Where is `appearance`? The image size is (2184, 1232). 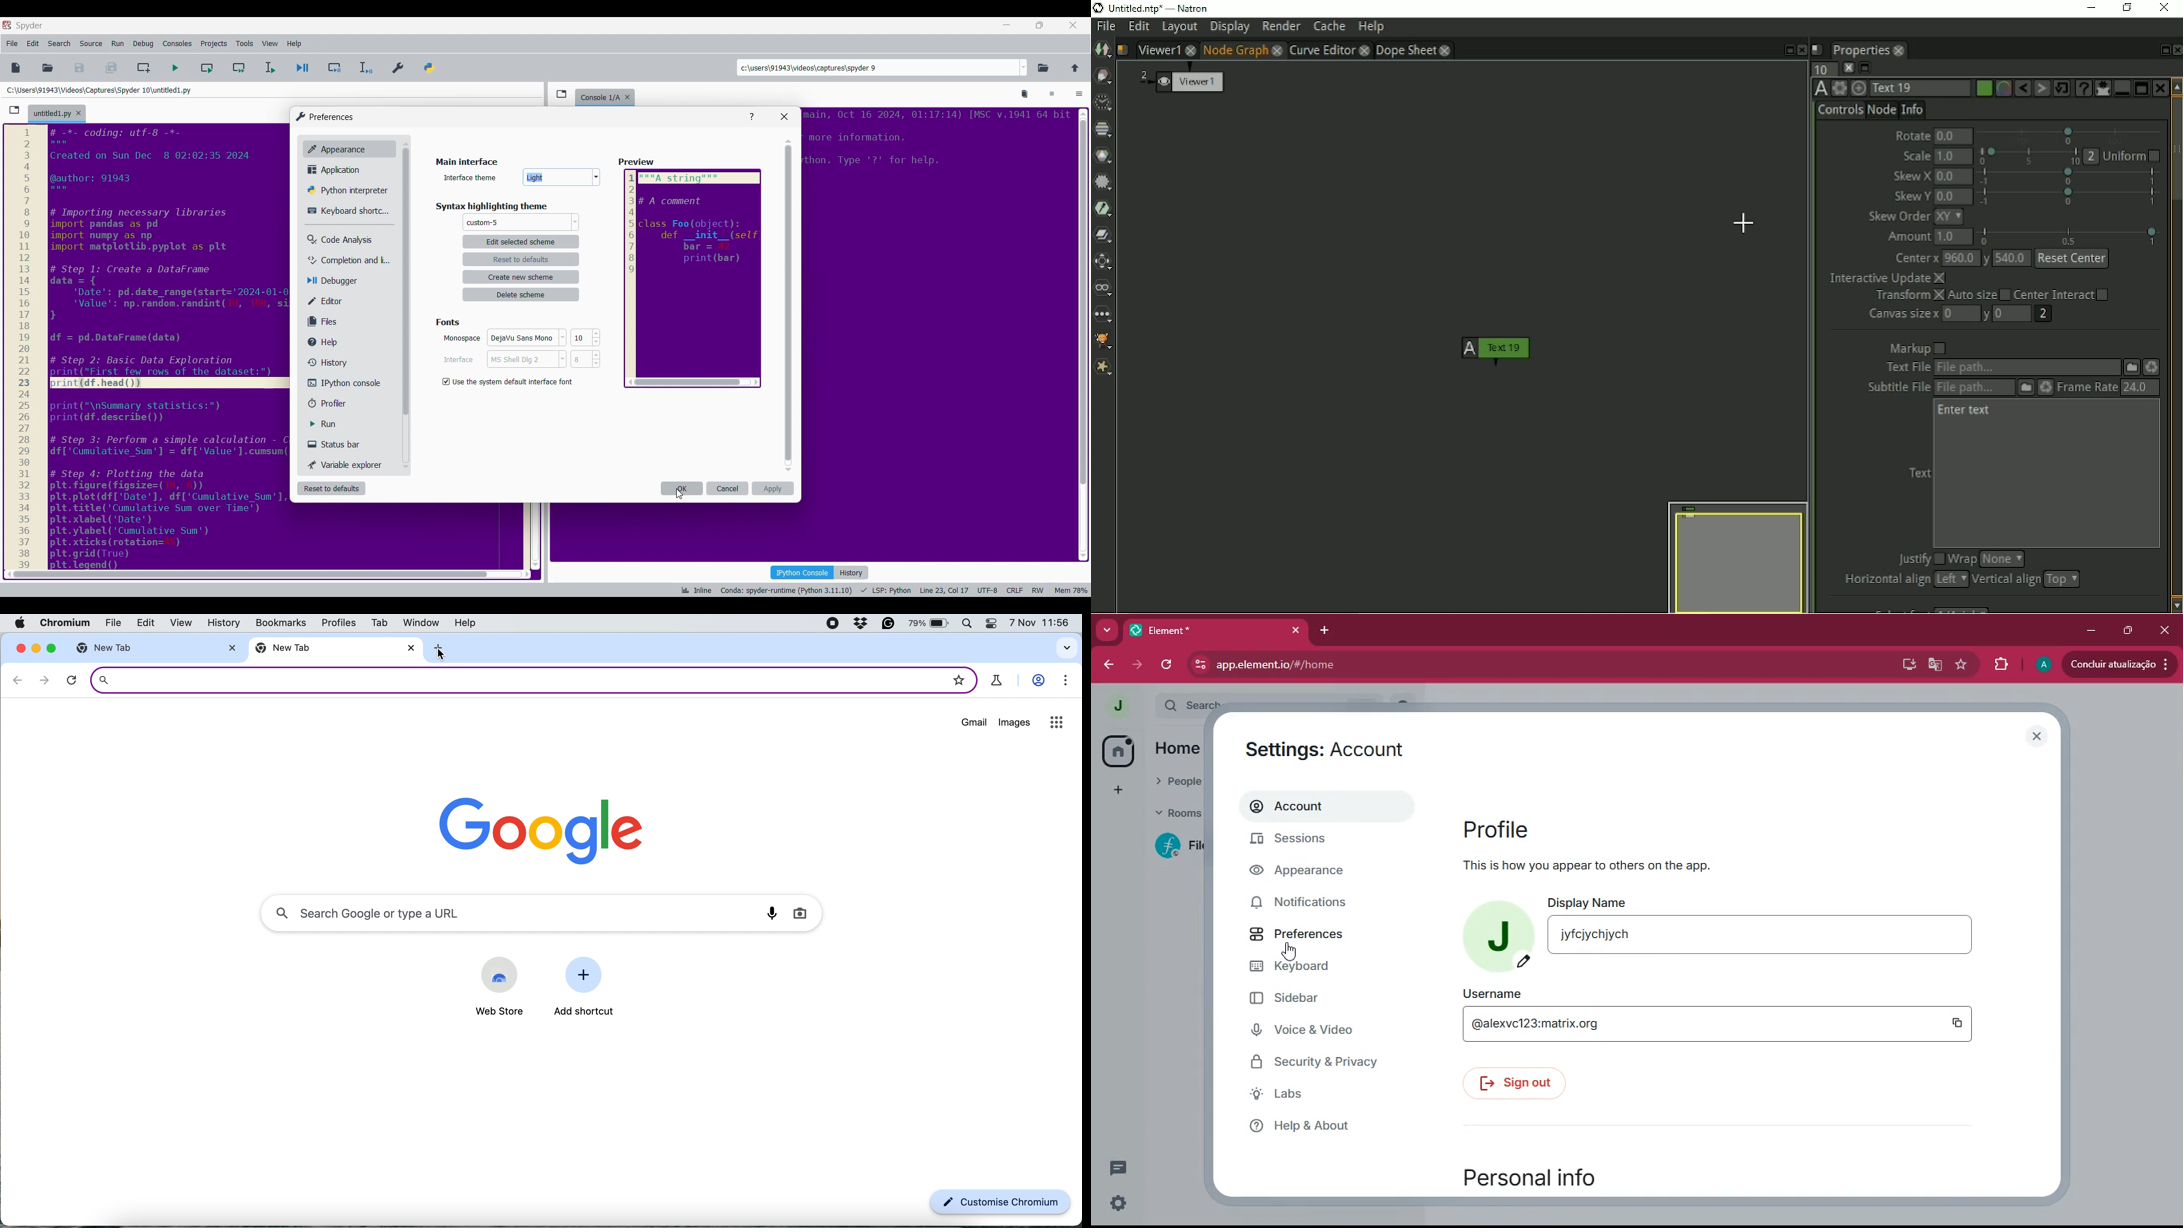
appearance is located at coordinates (1314, 873).